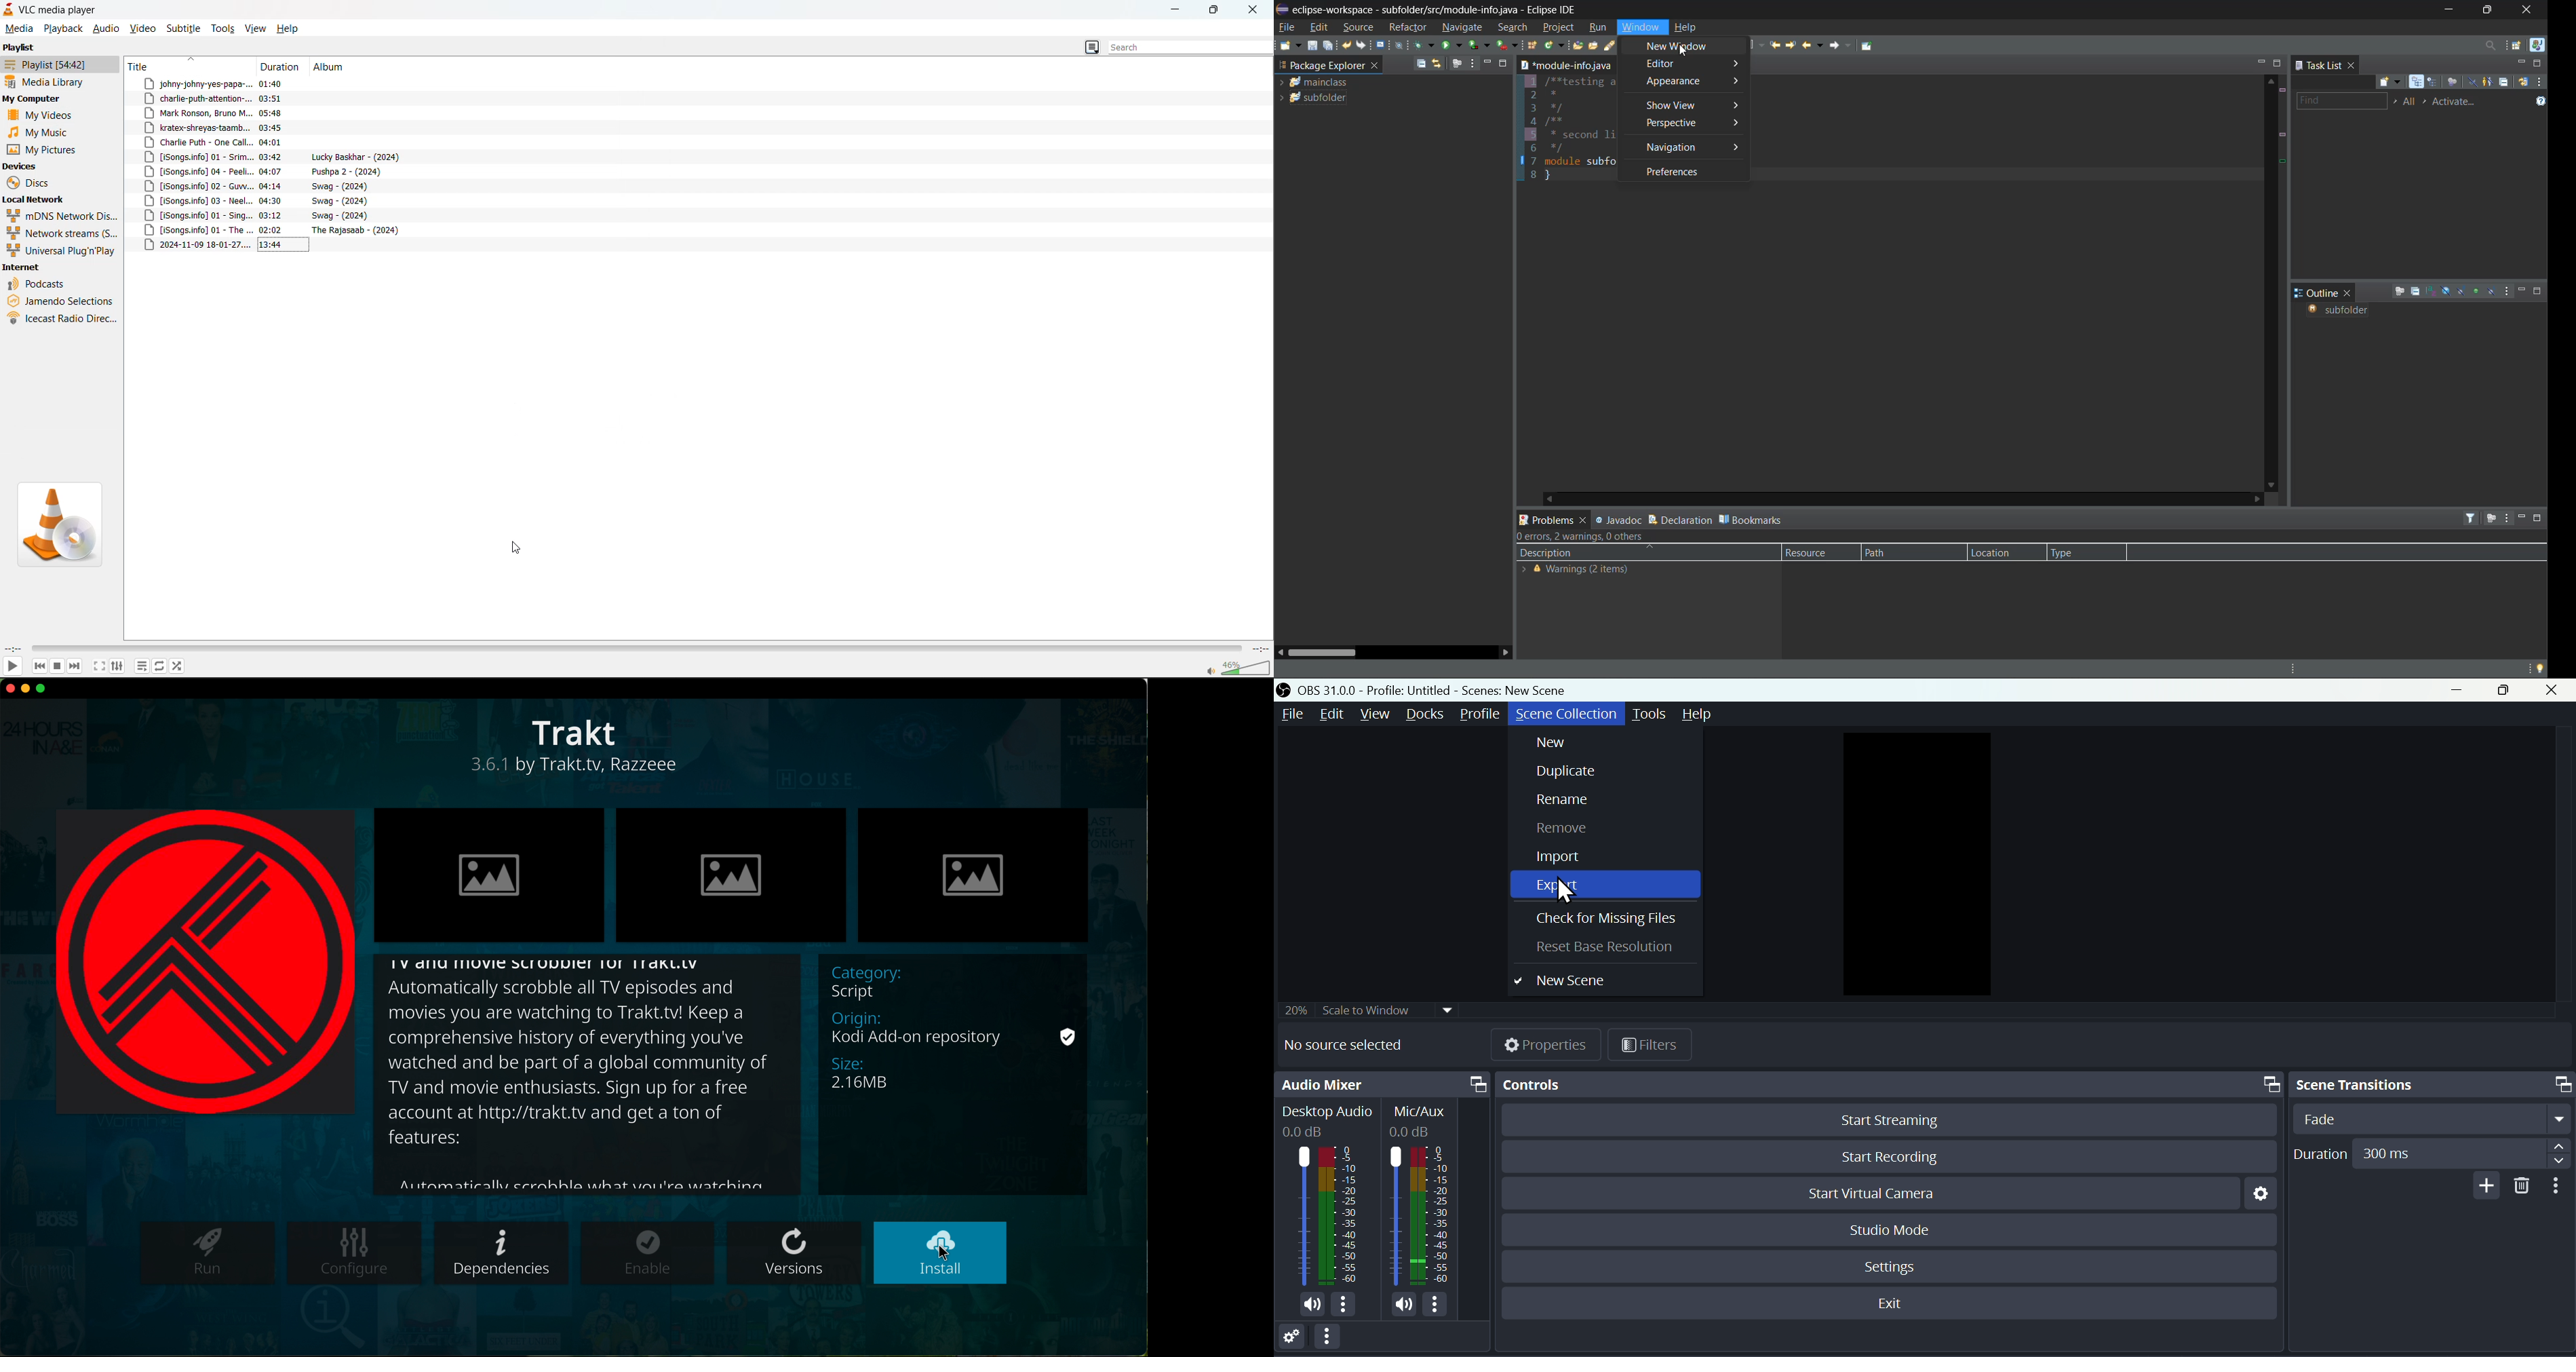 The width and height of the screenshot is (2576, 1372). What do you see at coordinates (1565, 890) in the screenshot?
I see `cursor on Navigation` at bounding box center [1565, 890].